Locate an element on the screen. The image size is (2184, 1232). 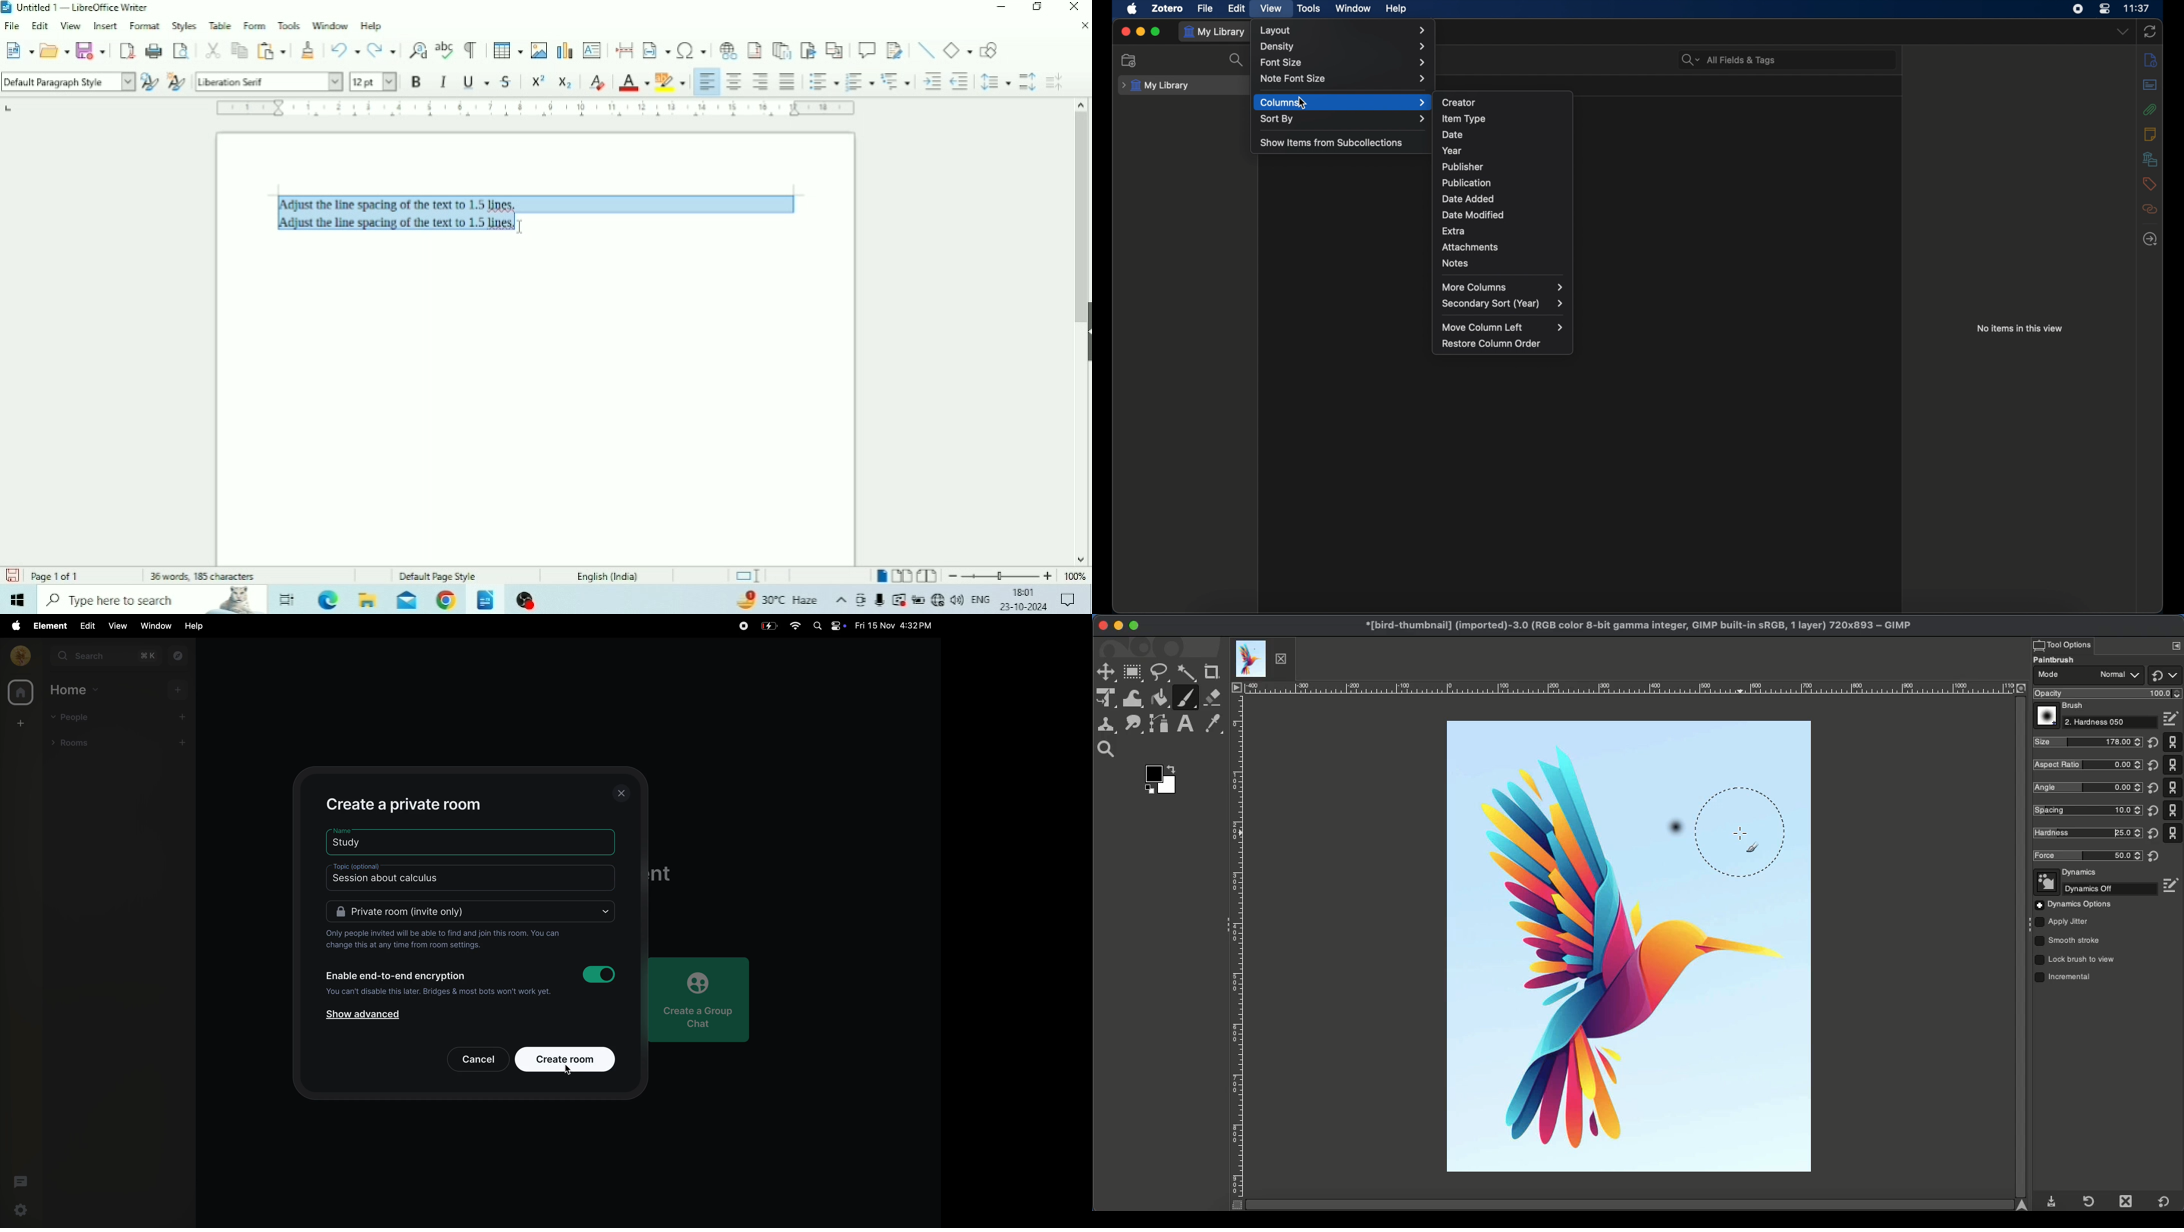
people is located at coordinates (73, 717).